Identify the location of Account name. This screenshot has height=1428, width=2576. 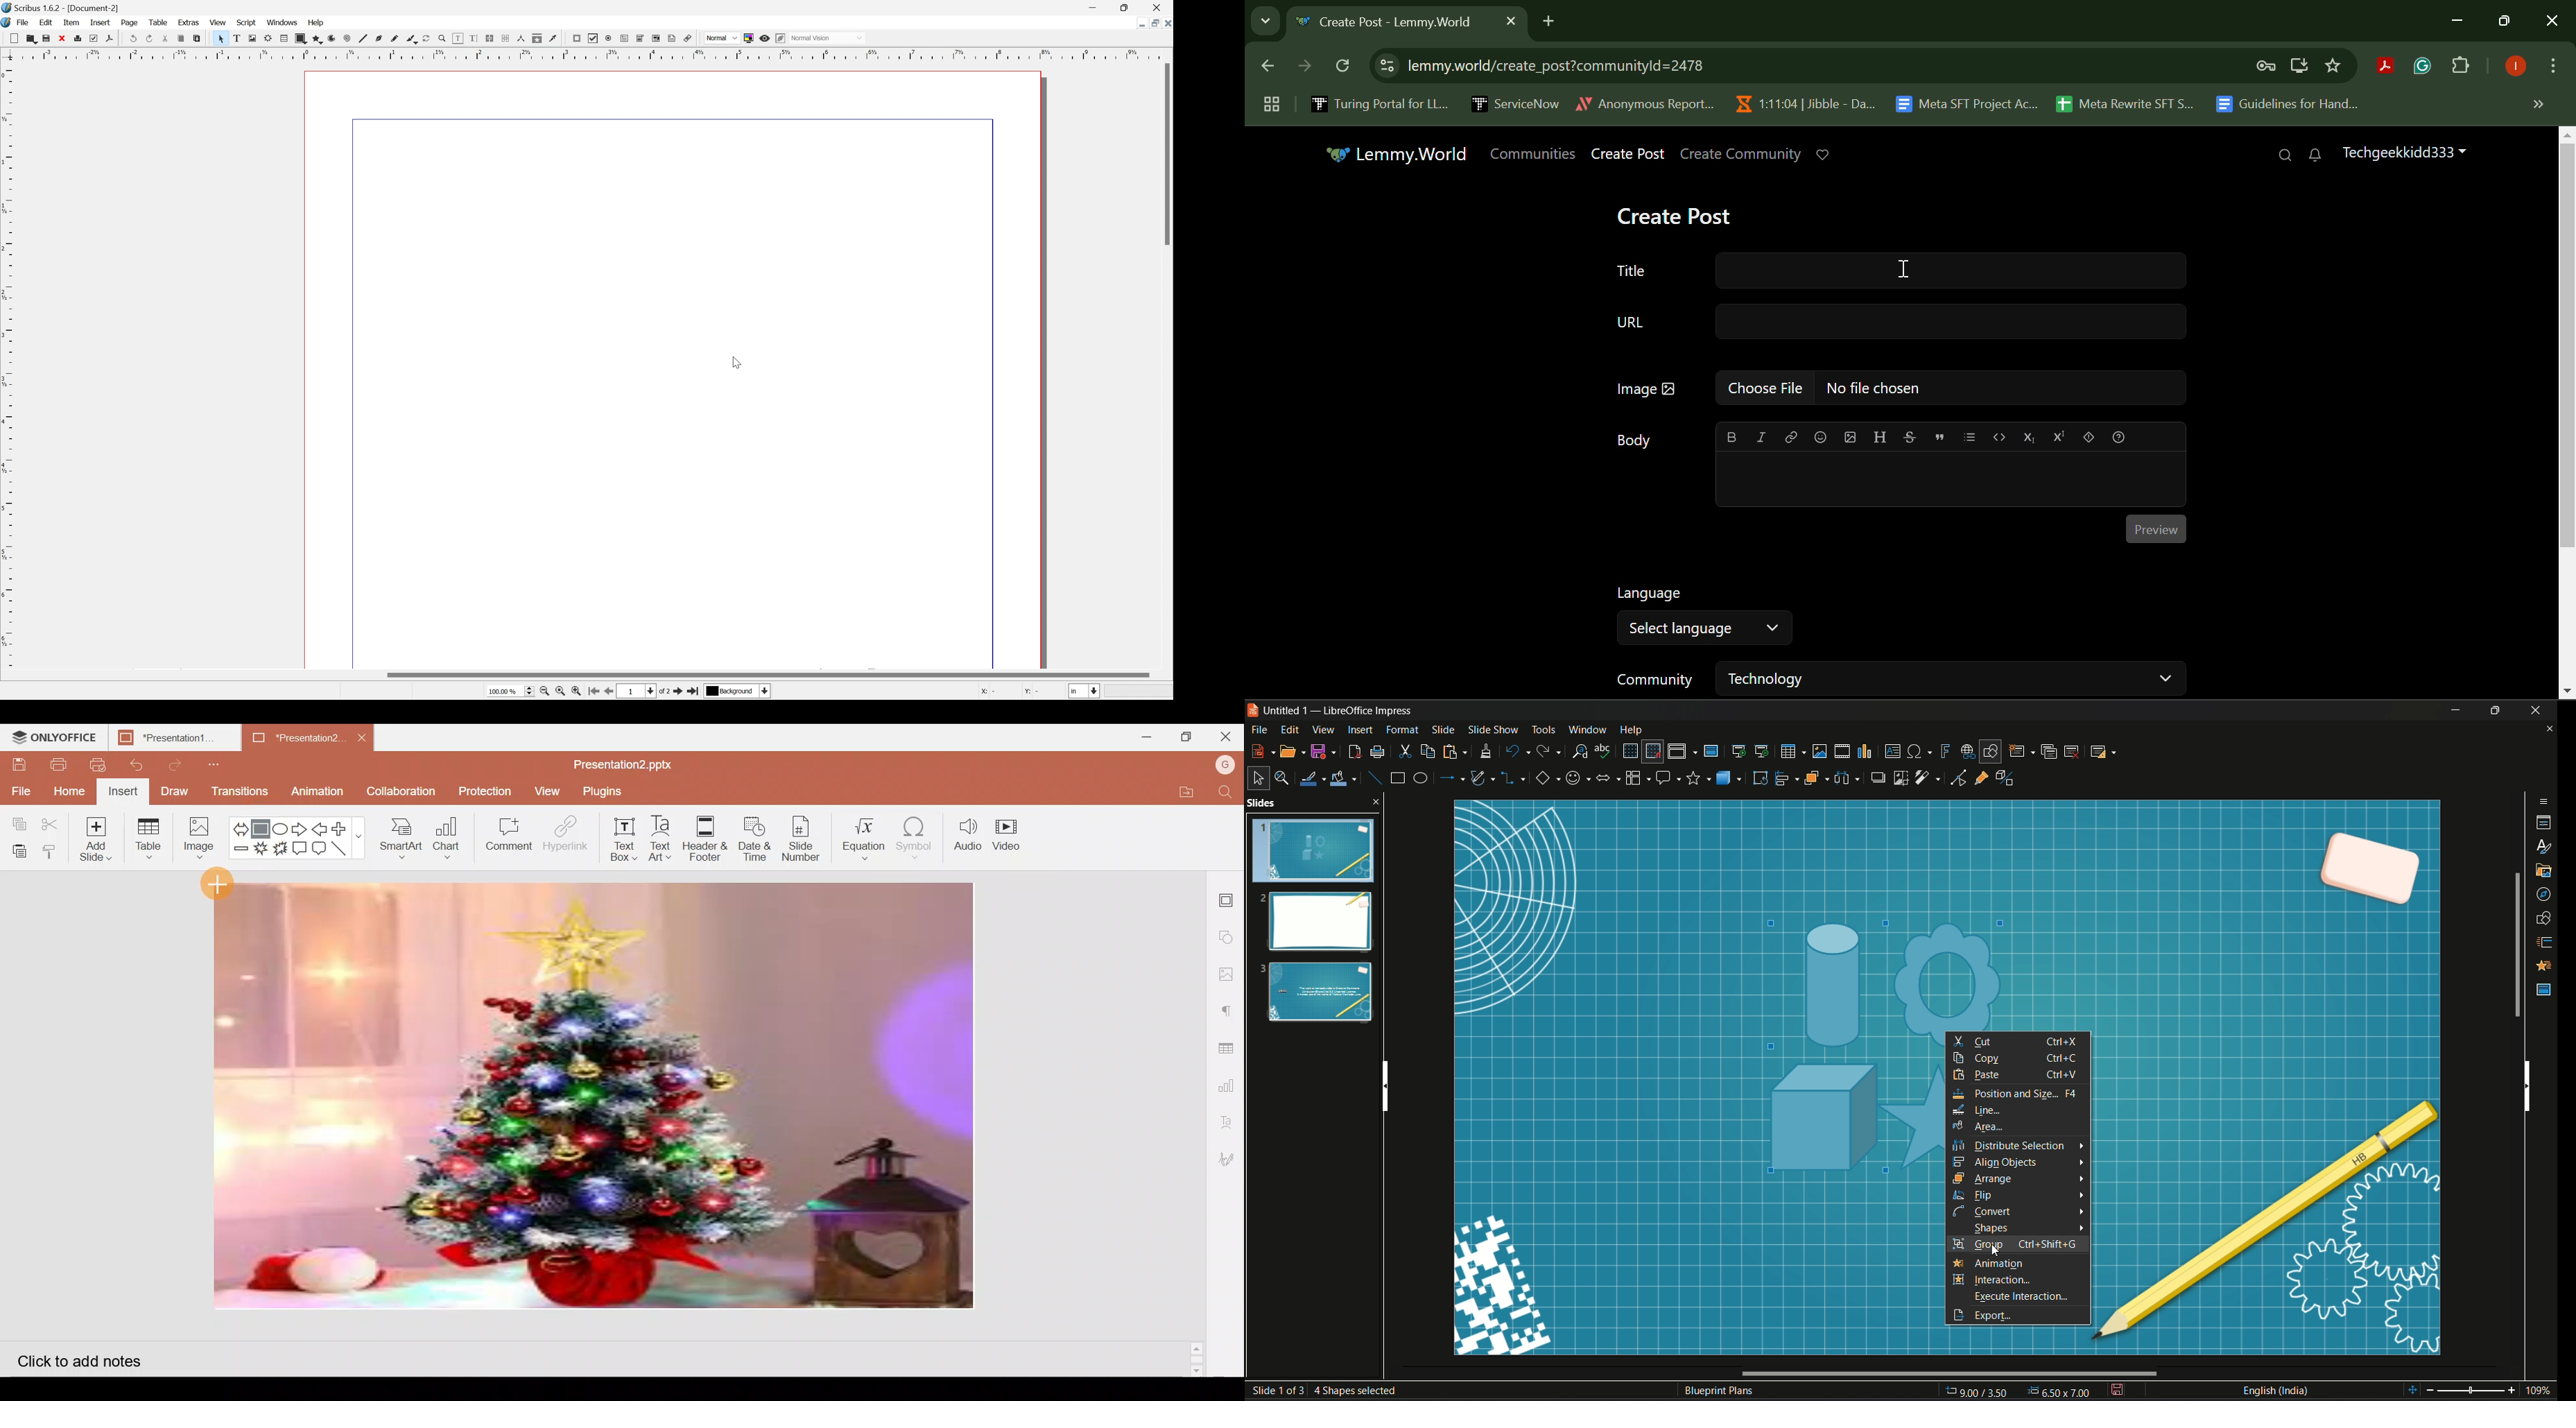
(1227, 765).